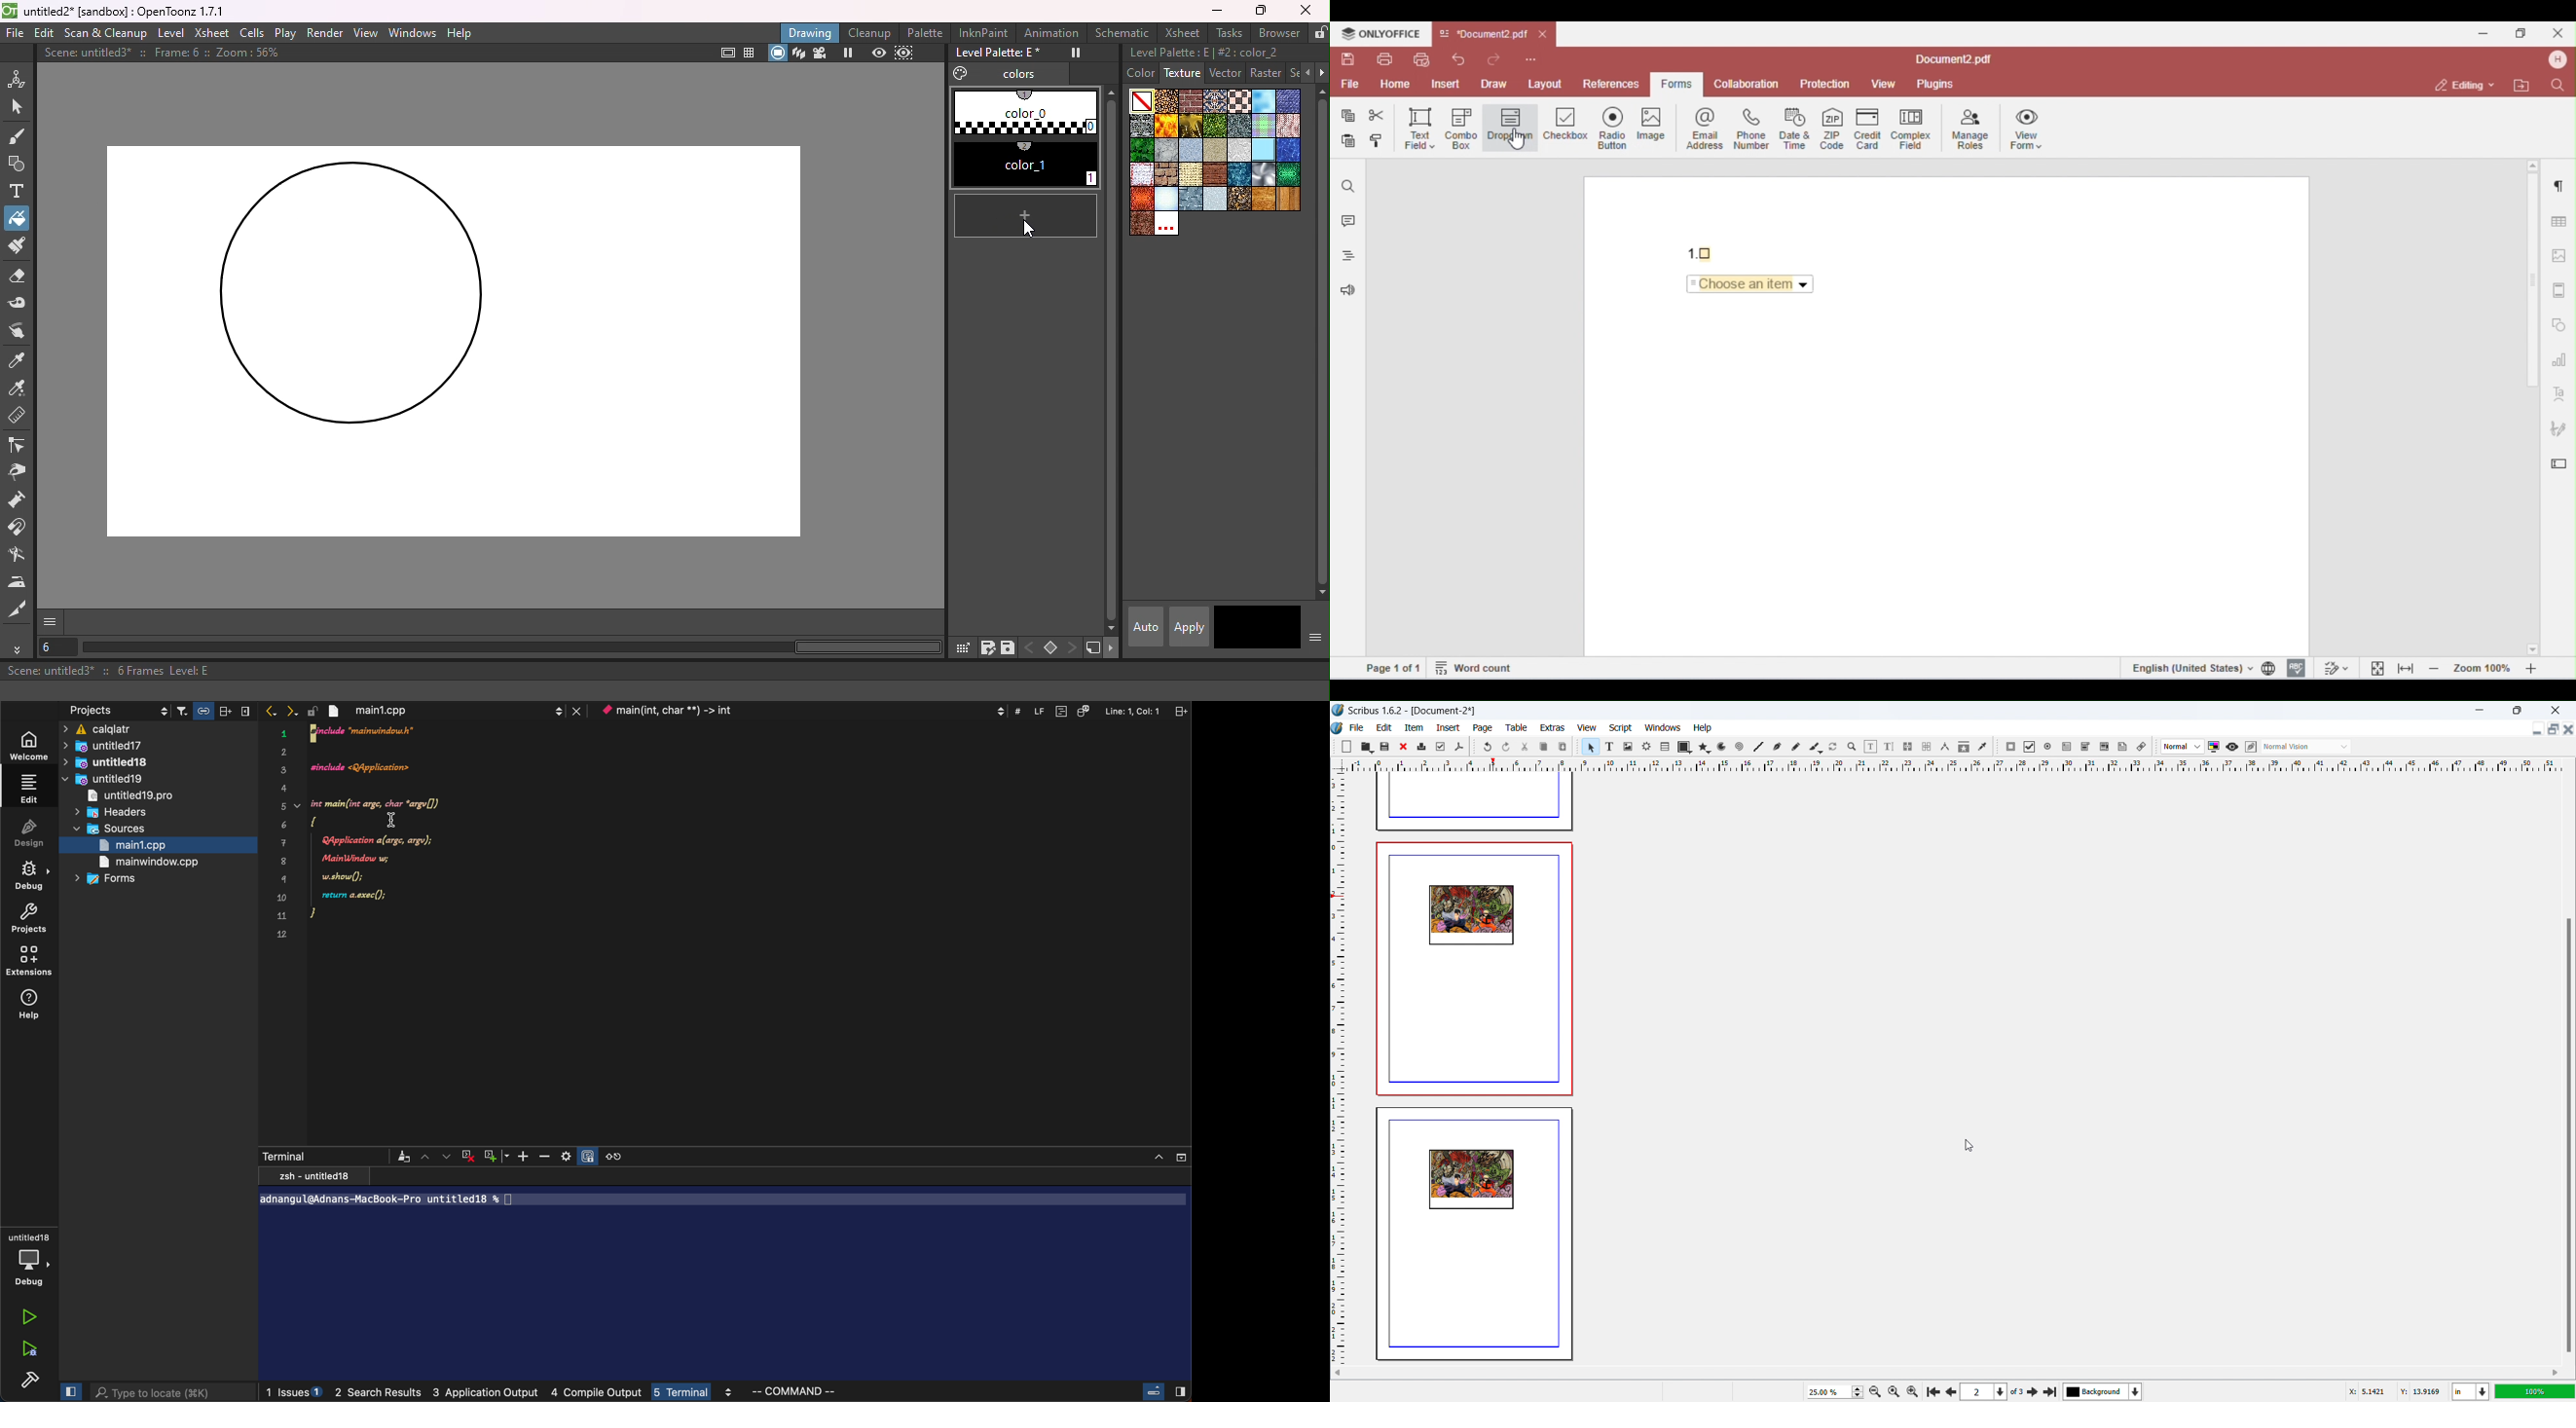 The height and width of the screenshot is (1428, 2576). I want to click on edit contents of the frame, so click(1871, 747).